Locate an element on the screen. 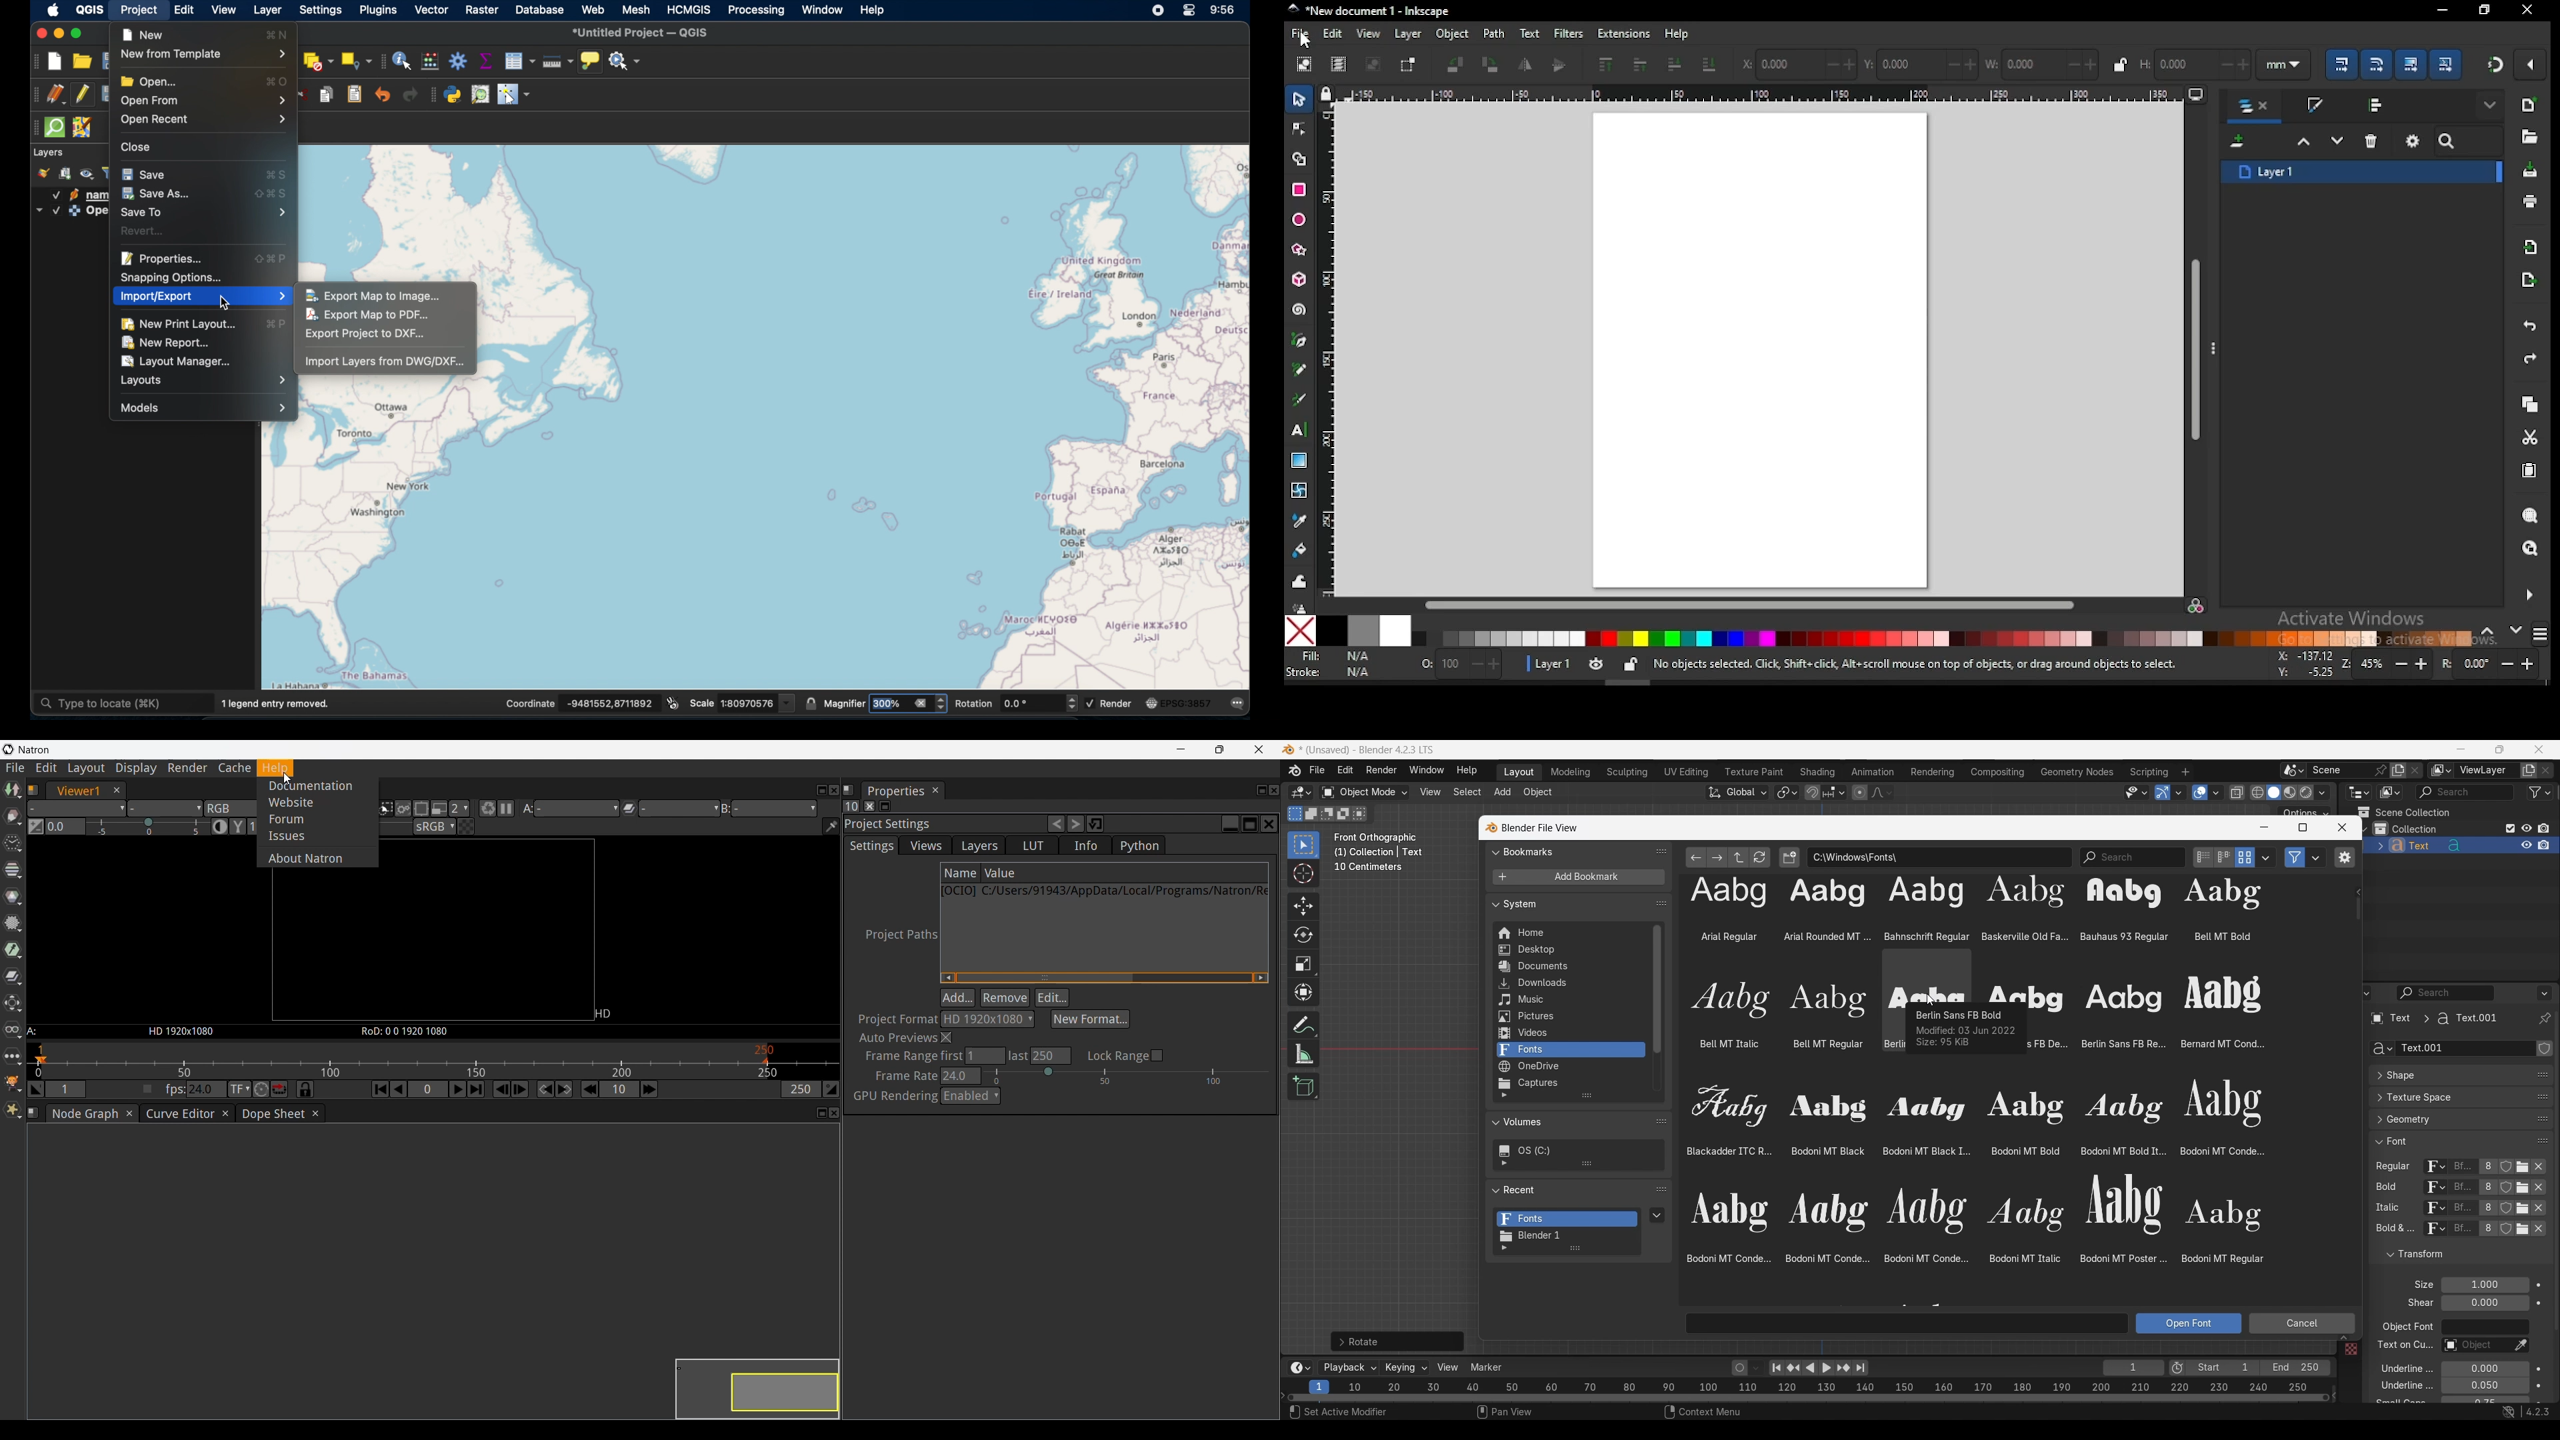 This screenshot has width=2576, height=1456. Font size is located at coordinates (2486, 1285).